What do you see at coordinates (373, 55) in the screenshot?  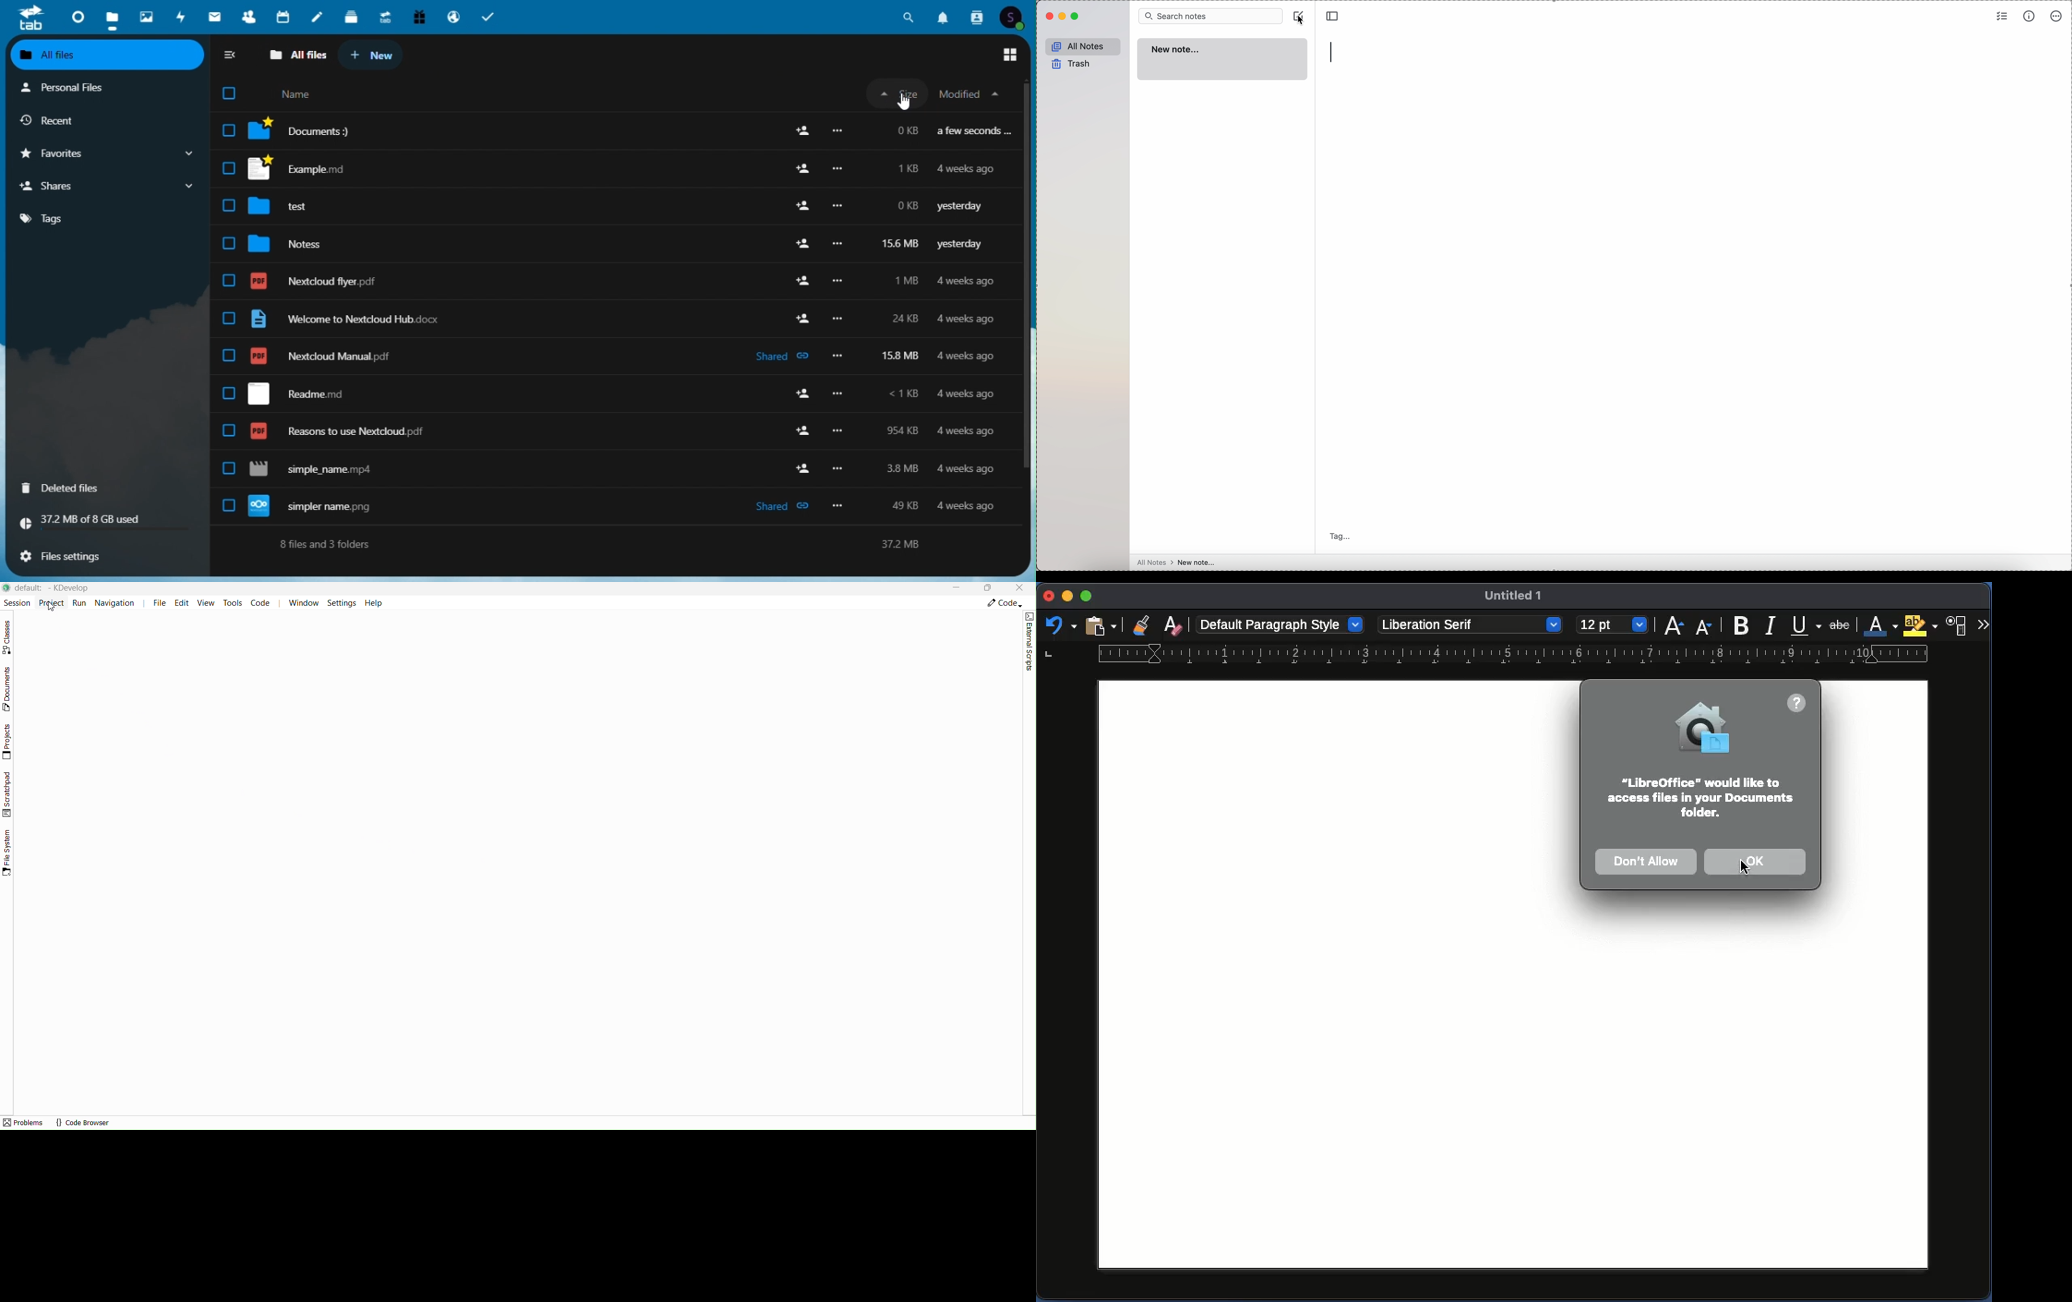 I see `New` at bounding box center [373, 55].